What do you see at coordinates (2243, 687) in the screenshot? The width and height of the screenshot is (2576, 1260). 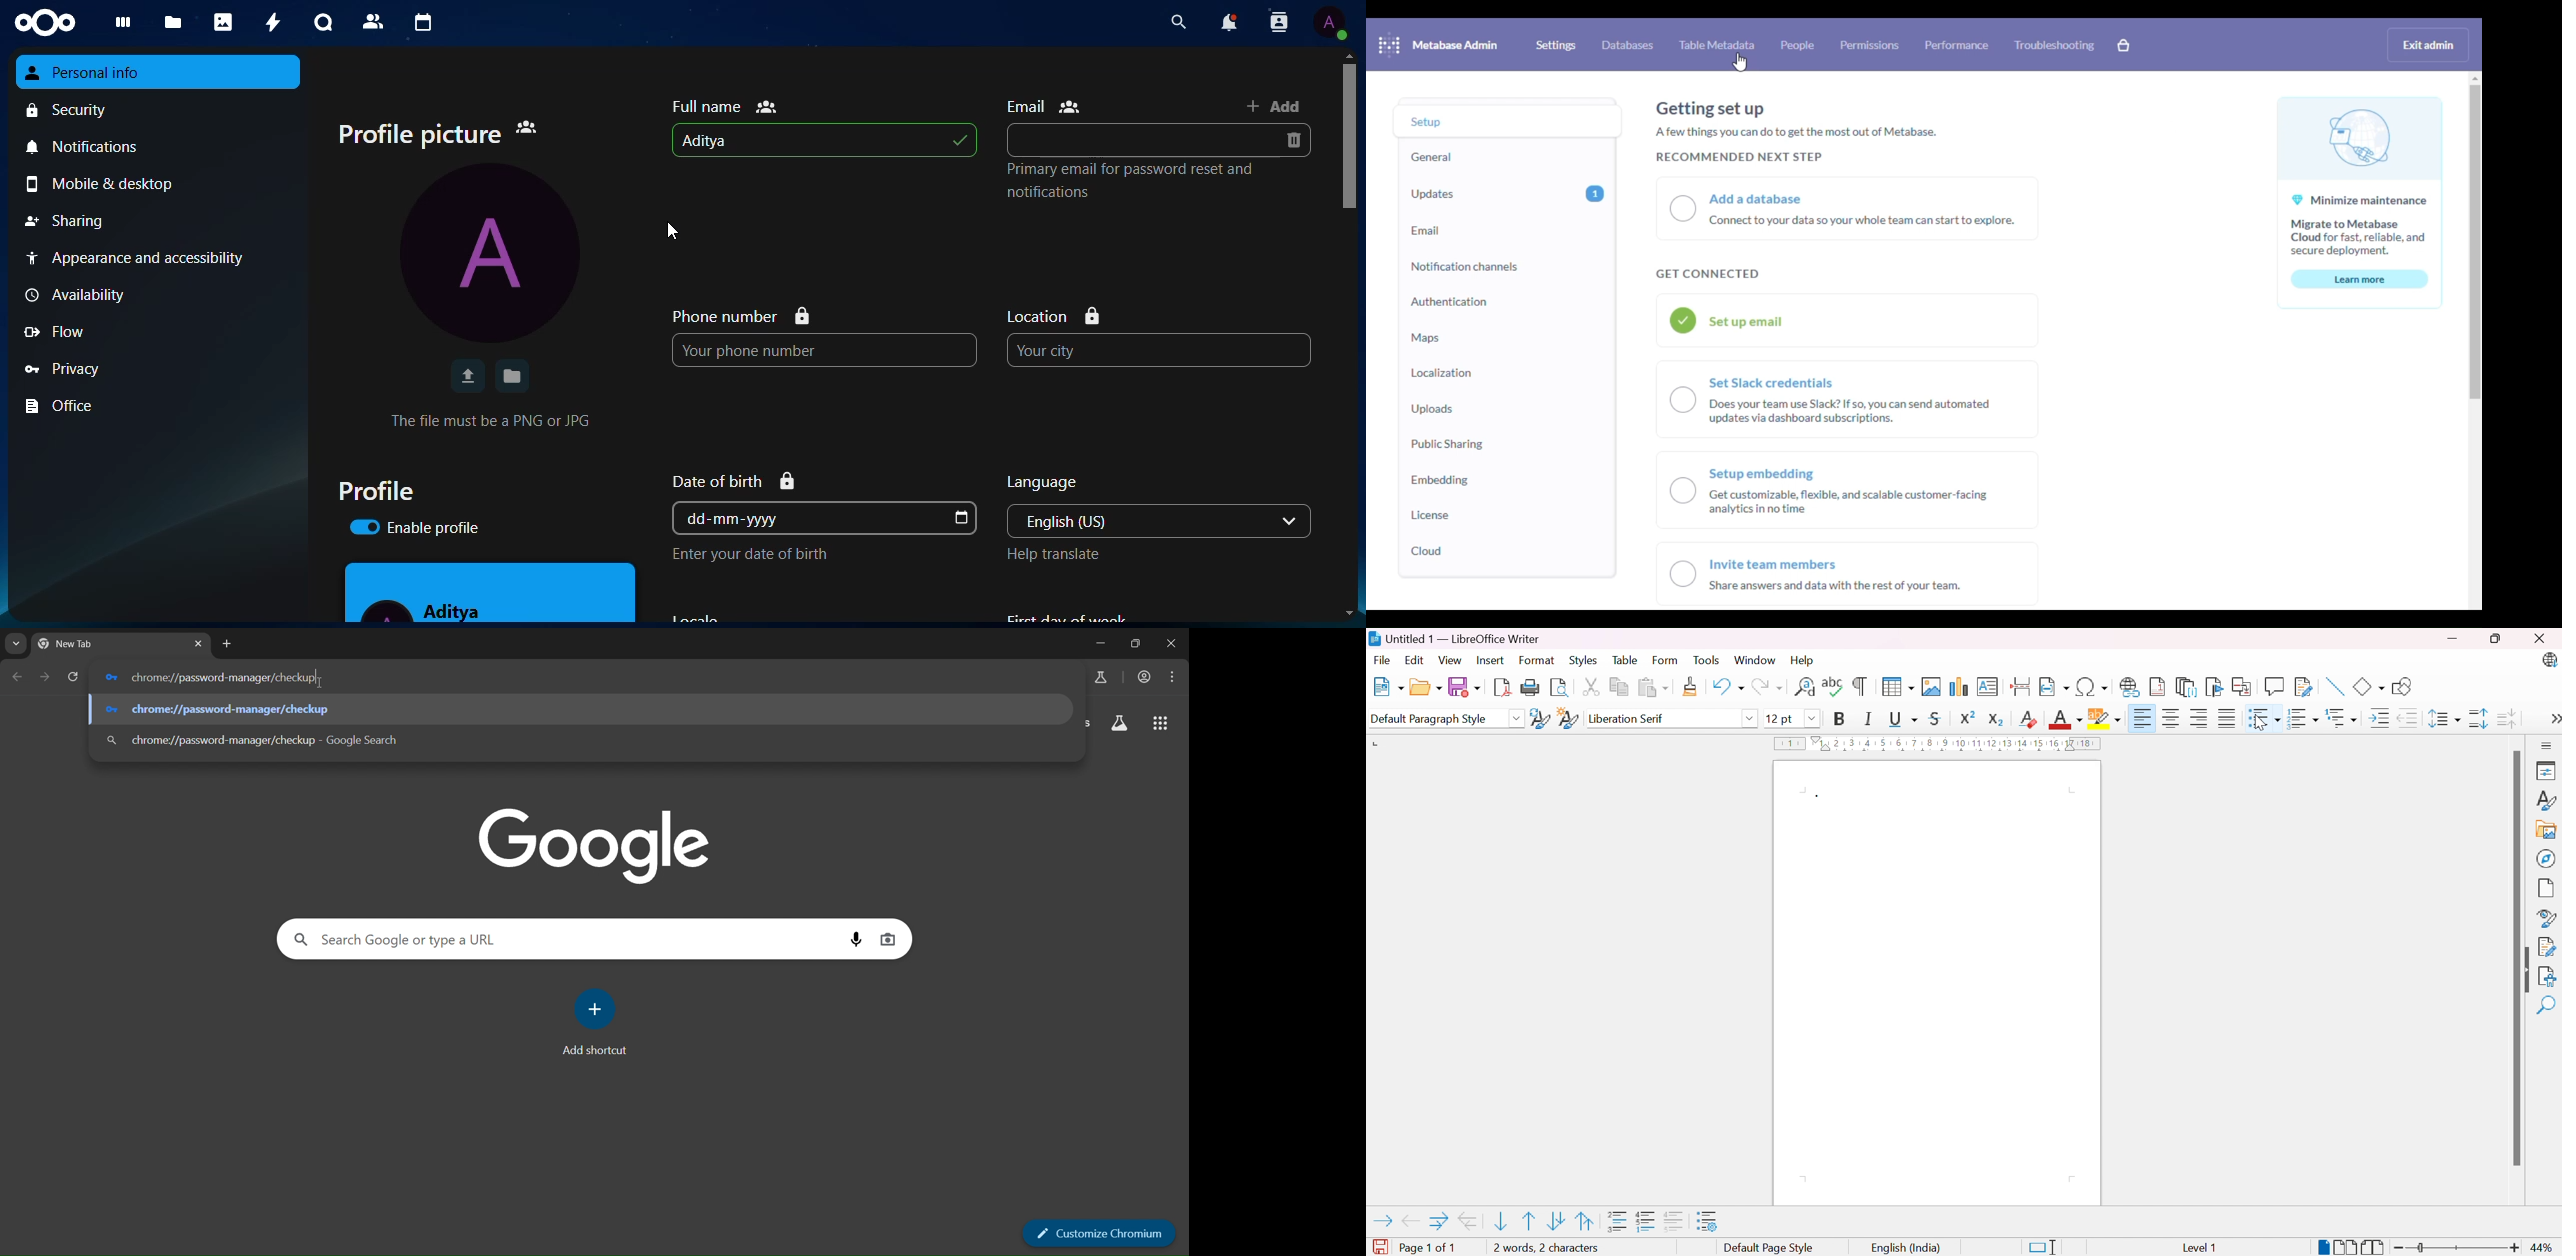 I see `Insert cross-reference` at bounding box center [2243, 687].